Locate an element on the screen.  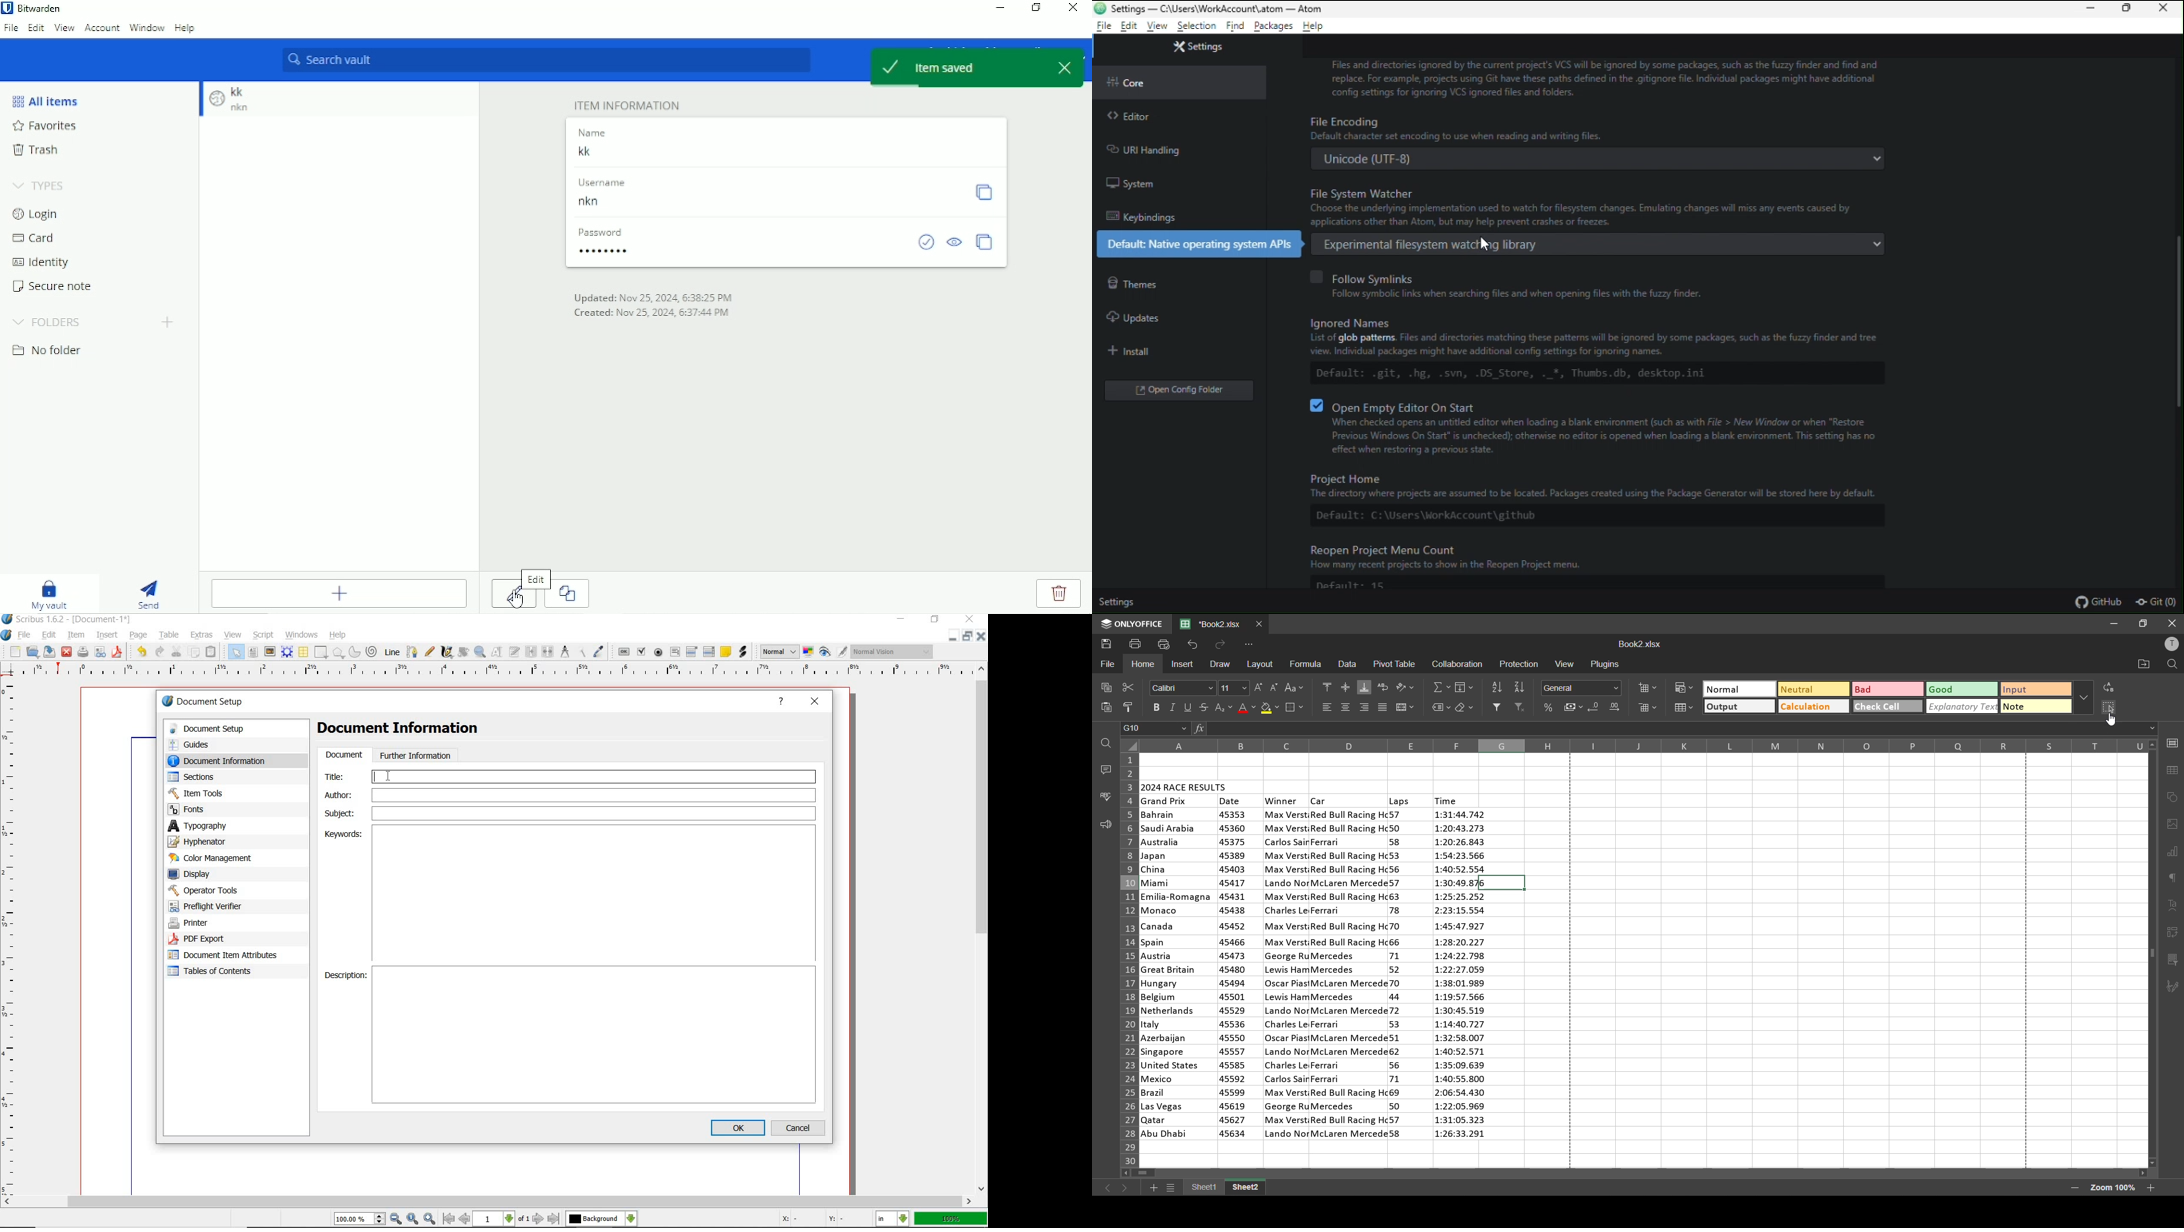
pivot table is located at coordinates (2171, 931).